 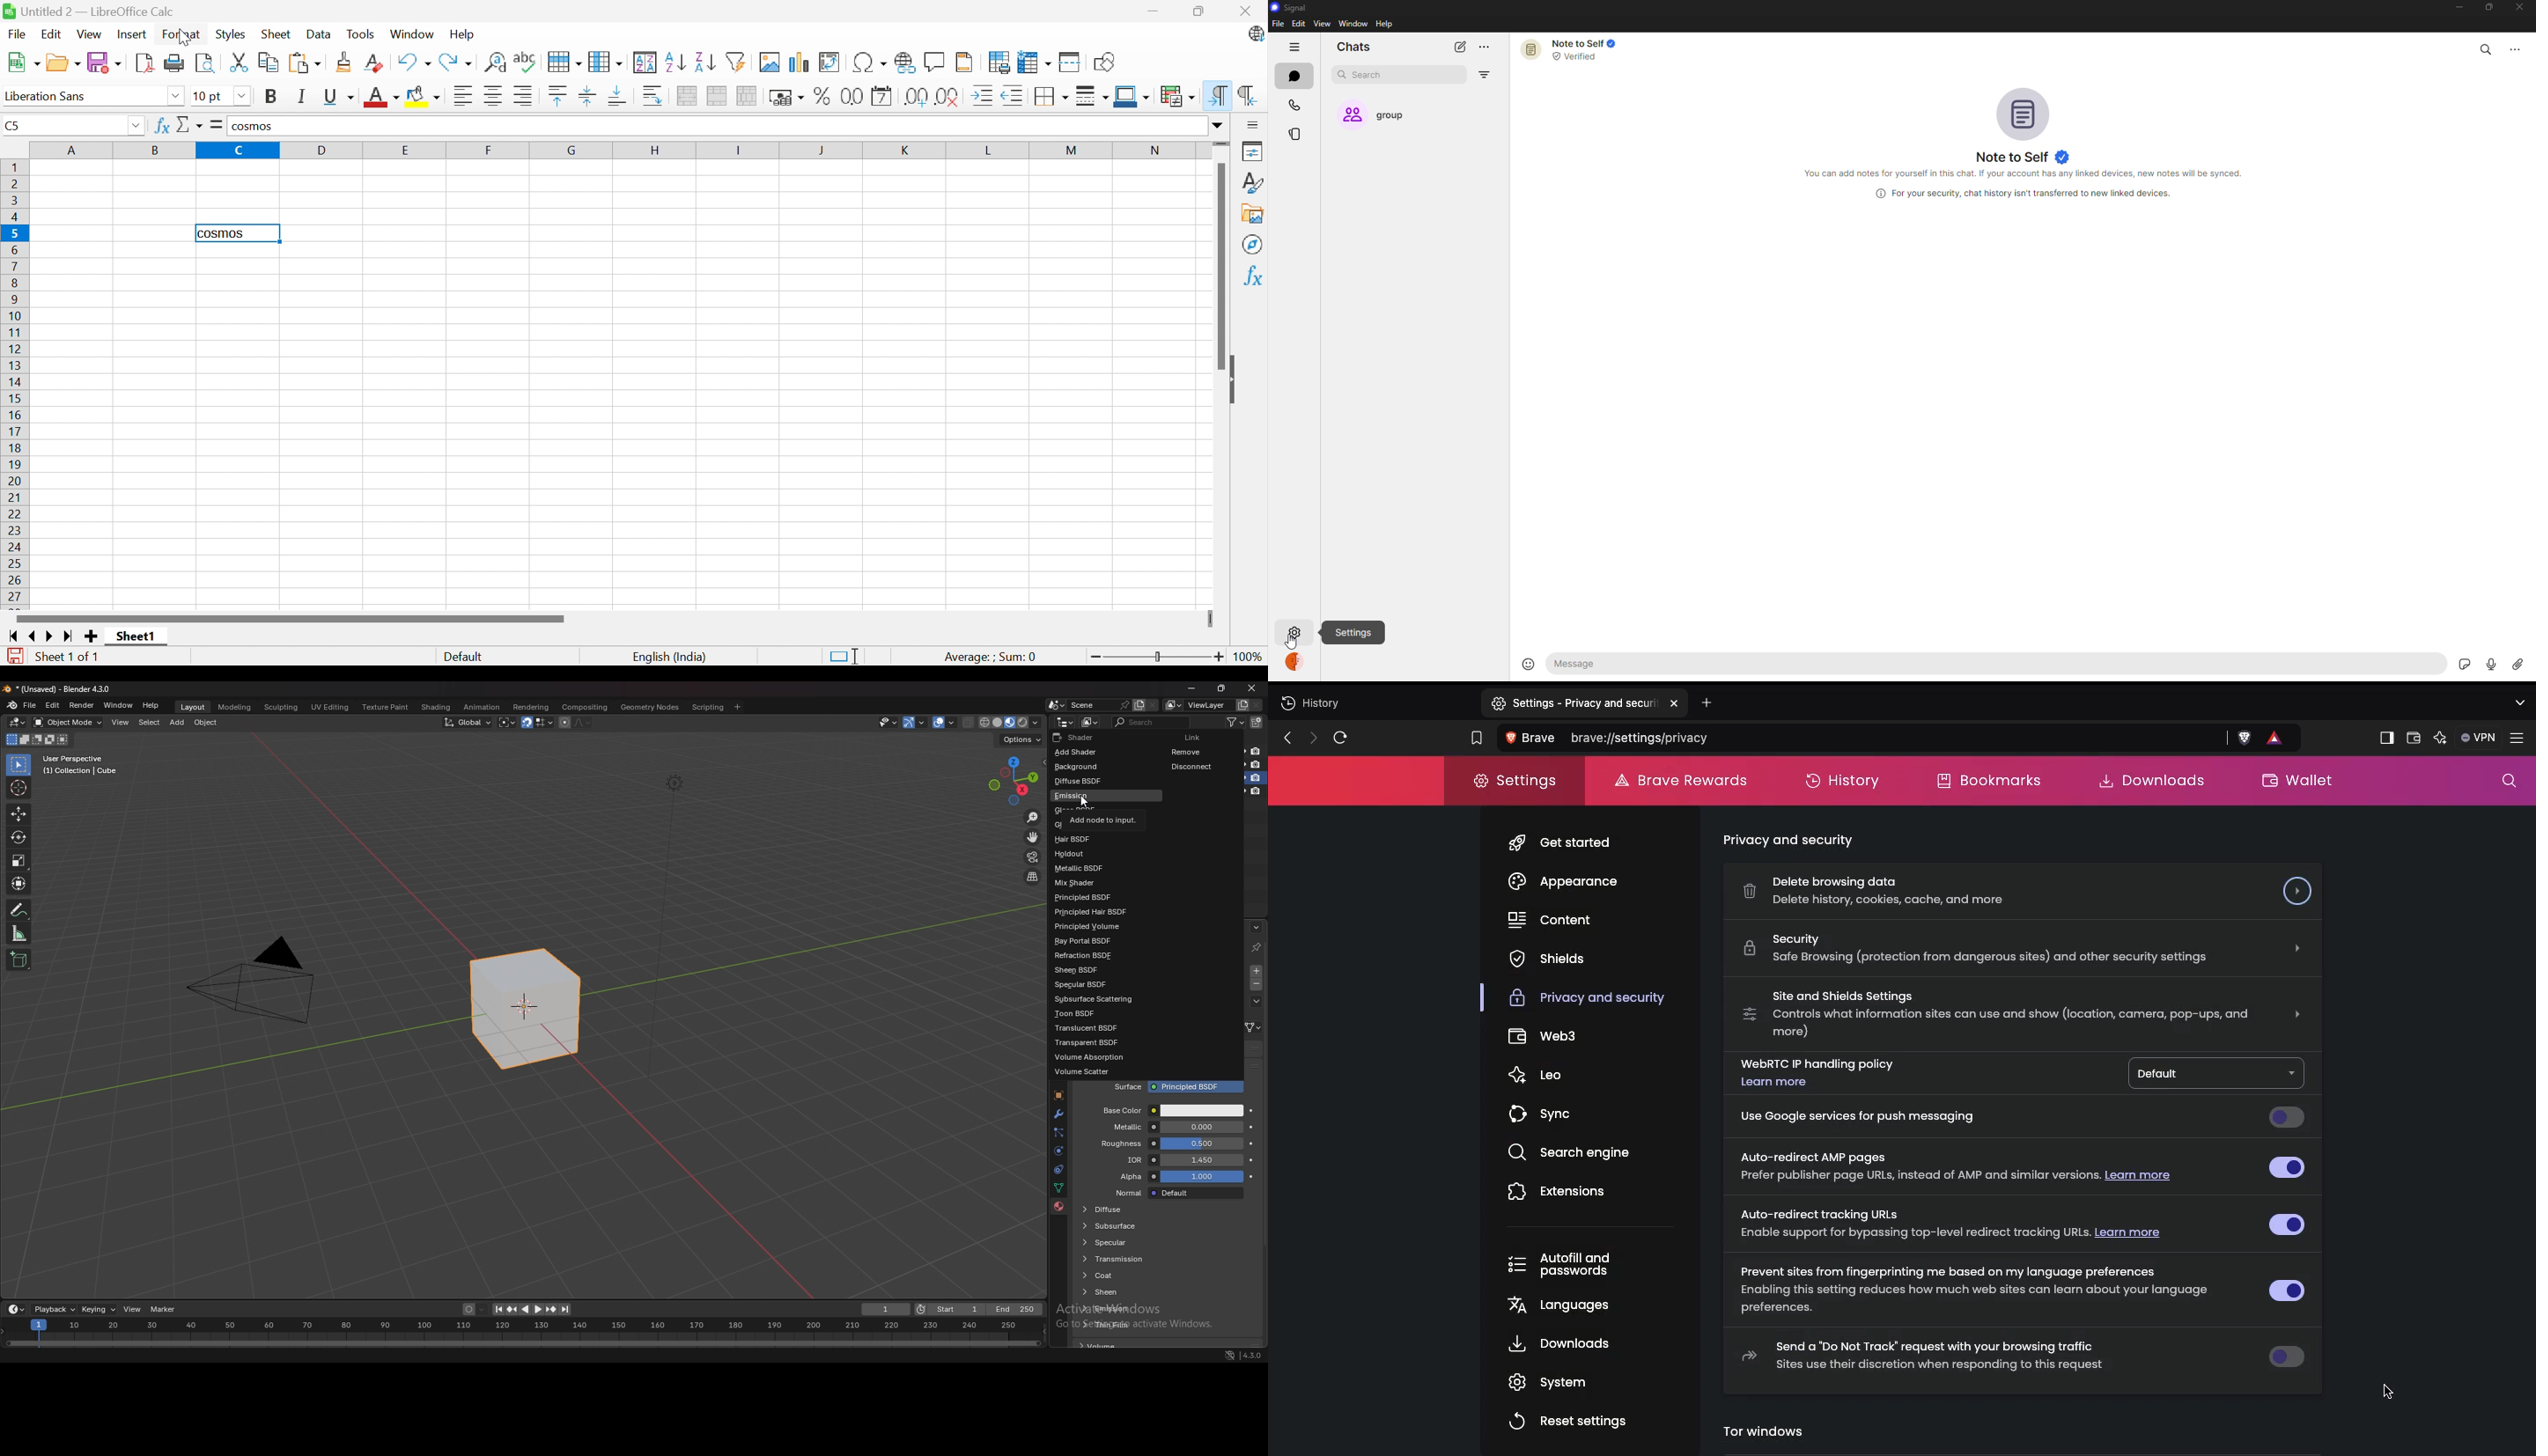 I want to click on volume, so click(x=1100, y=1346).